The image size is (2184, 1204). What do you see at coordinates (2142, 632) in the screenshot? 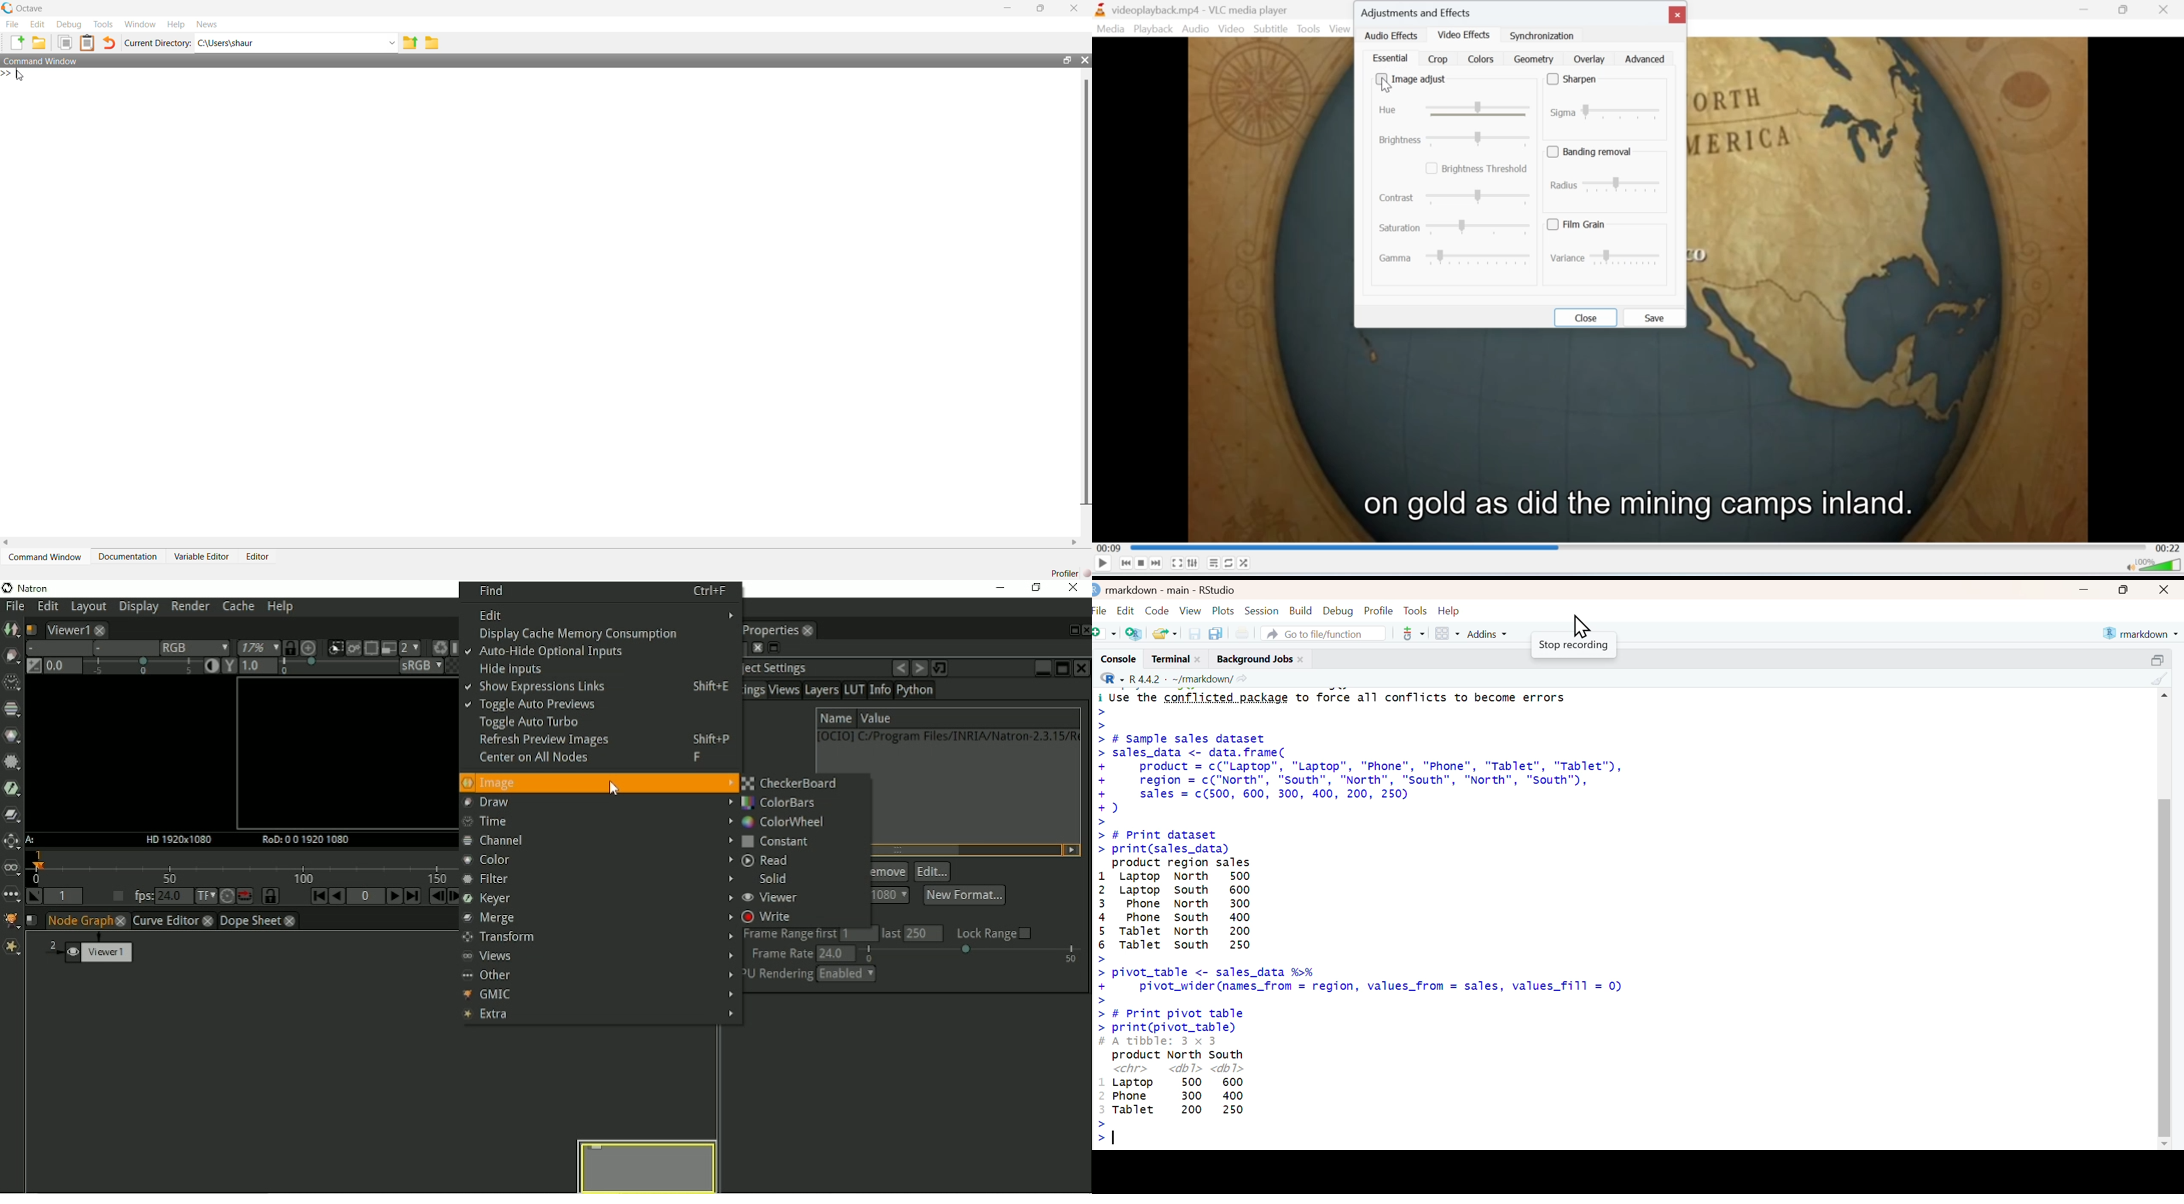
I see `markdown` at bounding box center [2142, 632].